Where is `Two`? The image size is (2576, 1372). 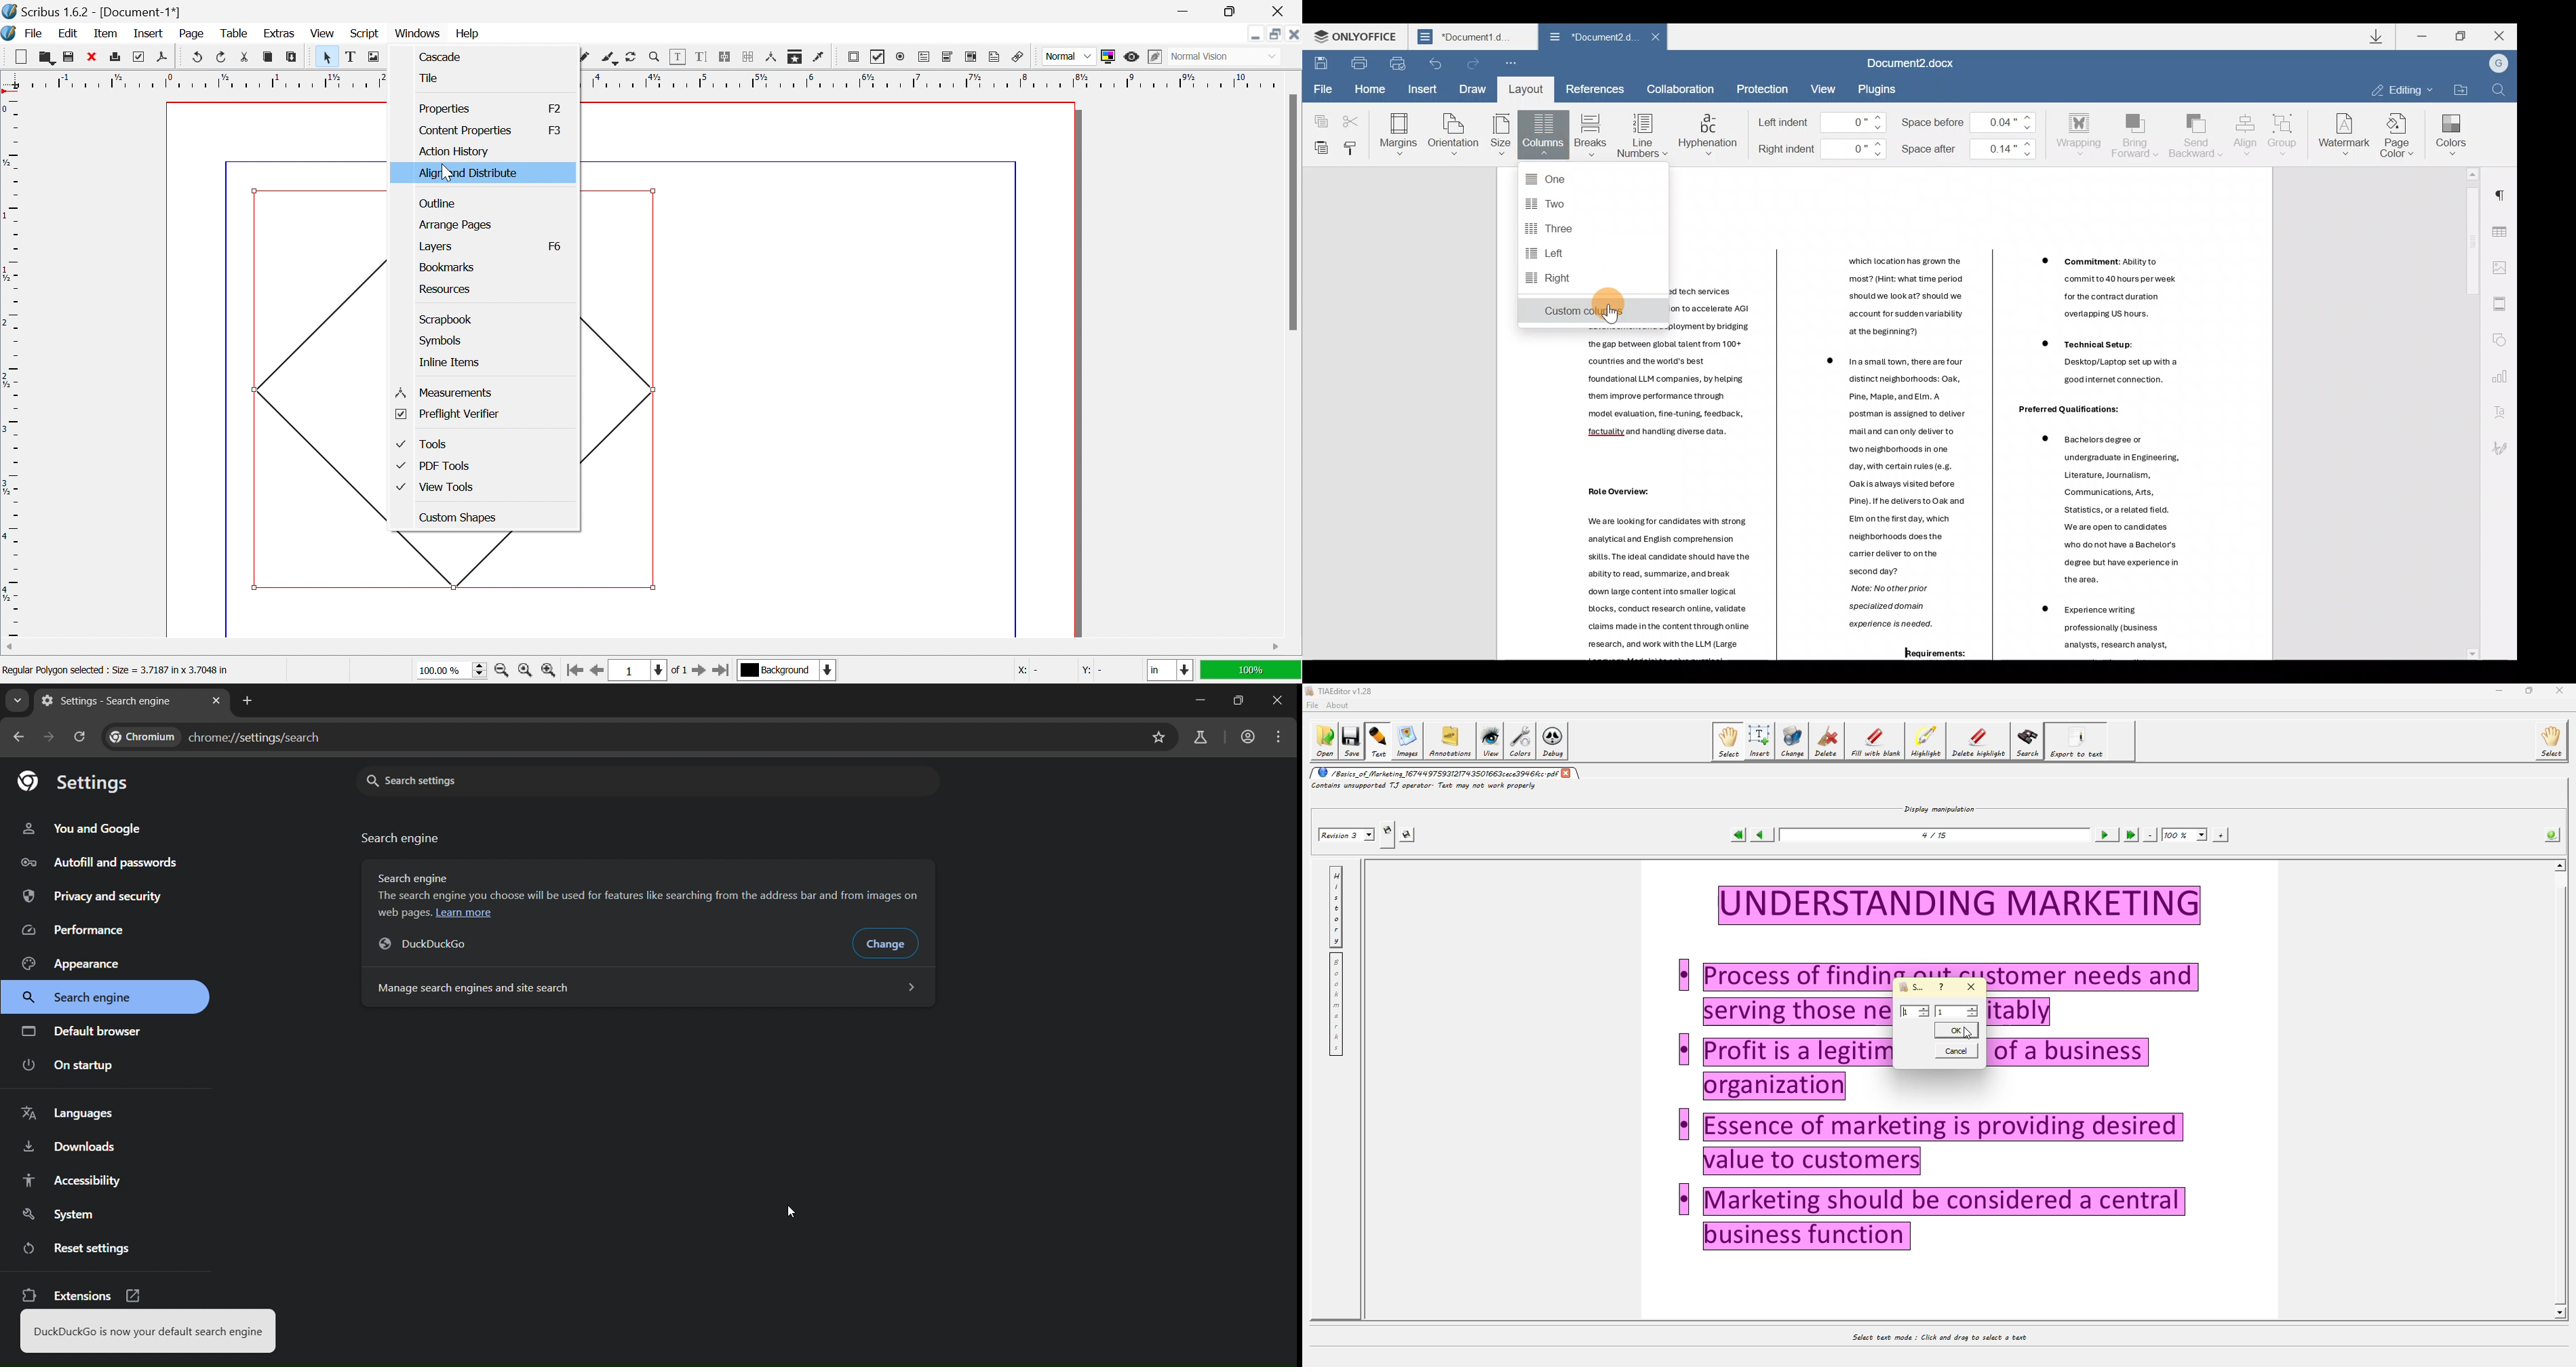
Two is located at coordinates (1555, 203).